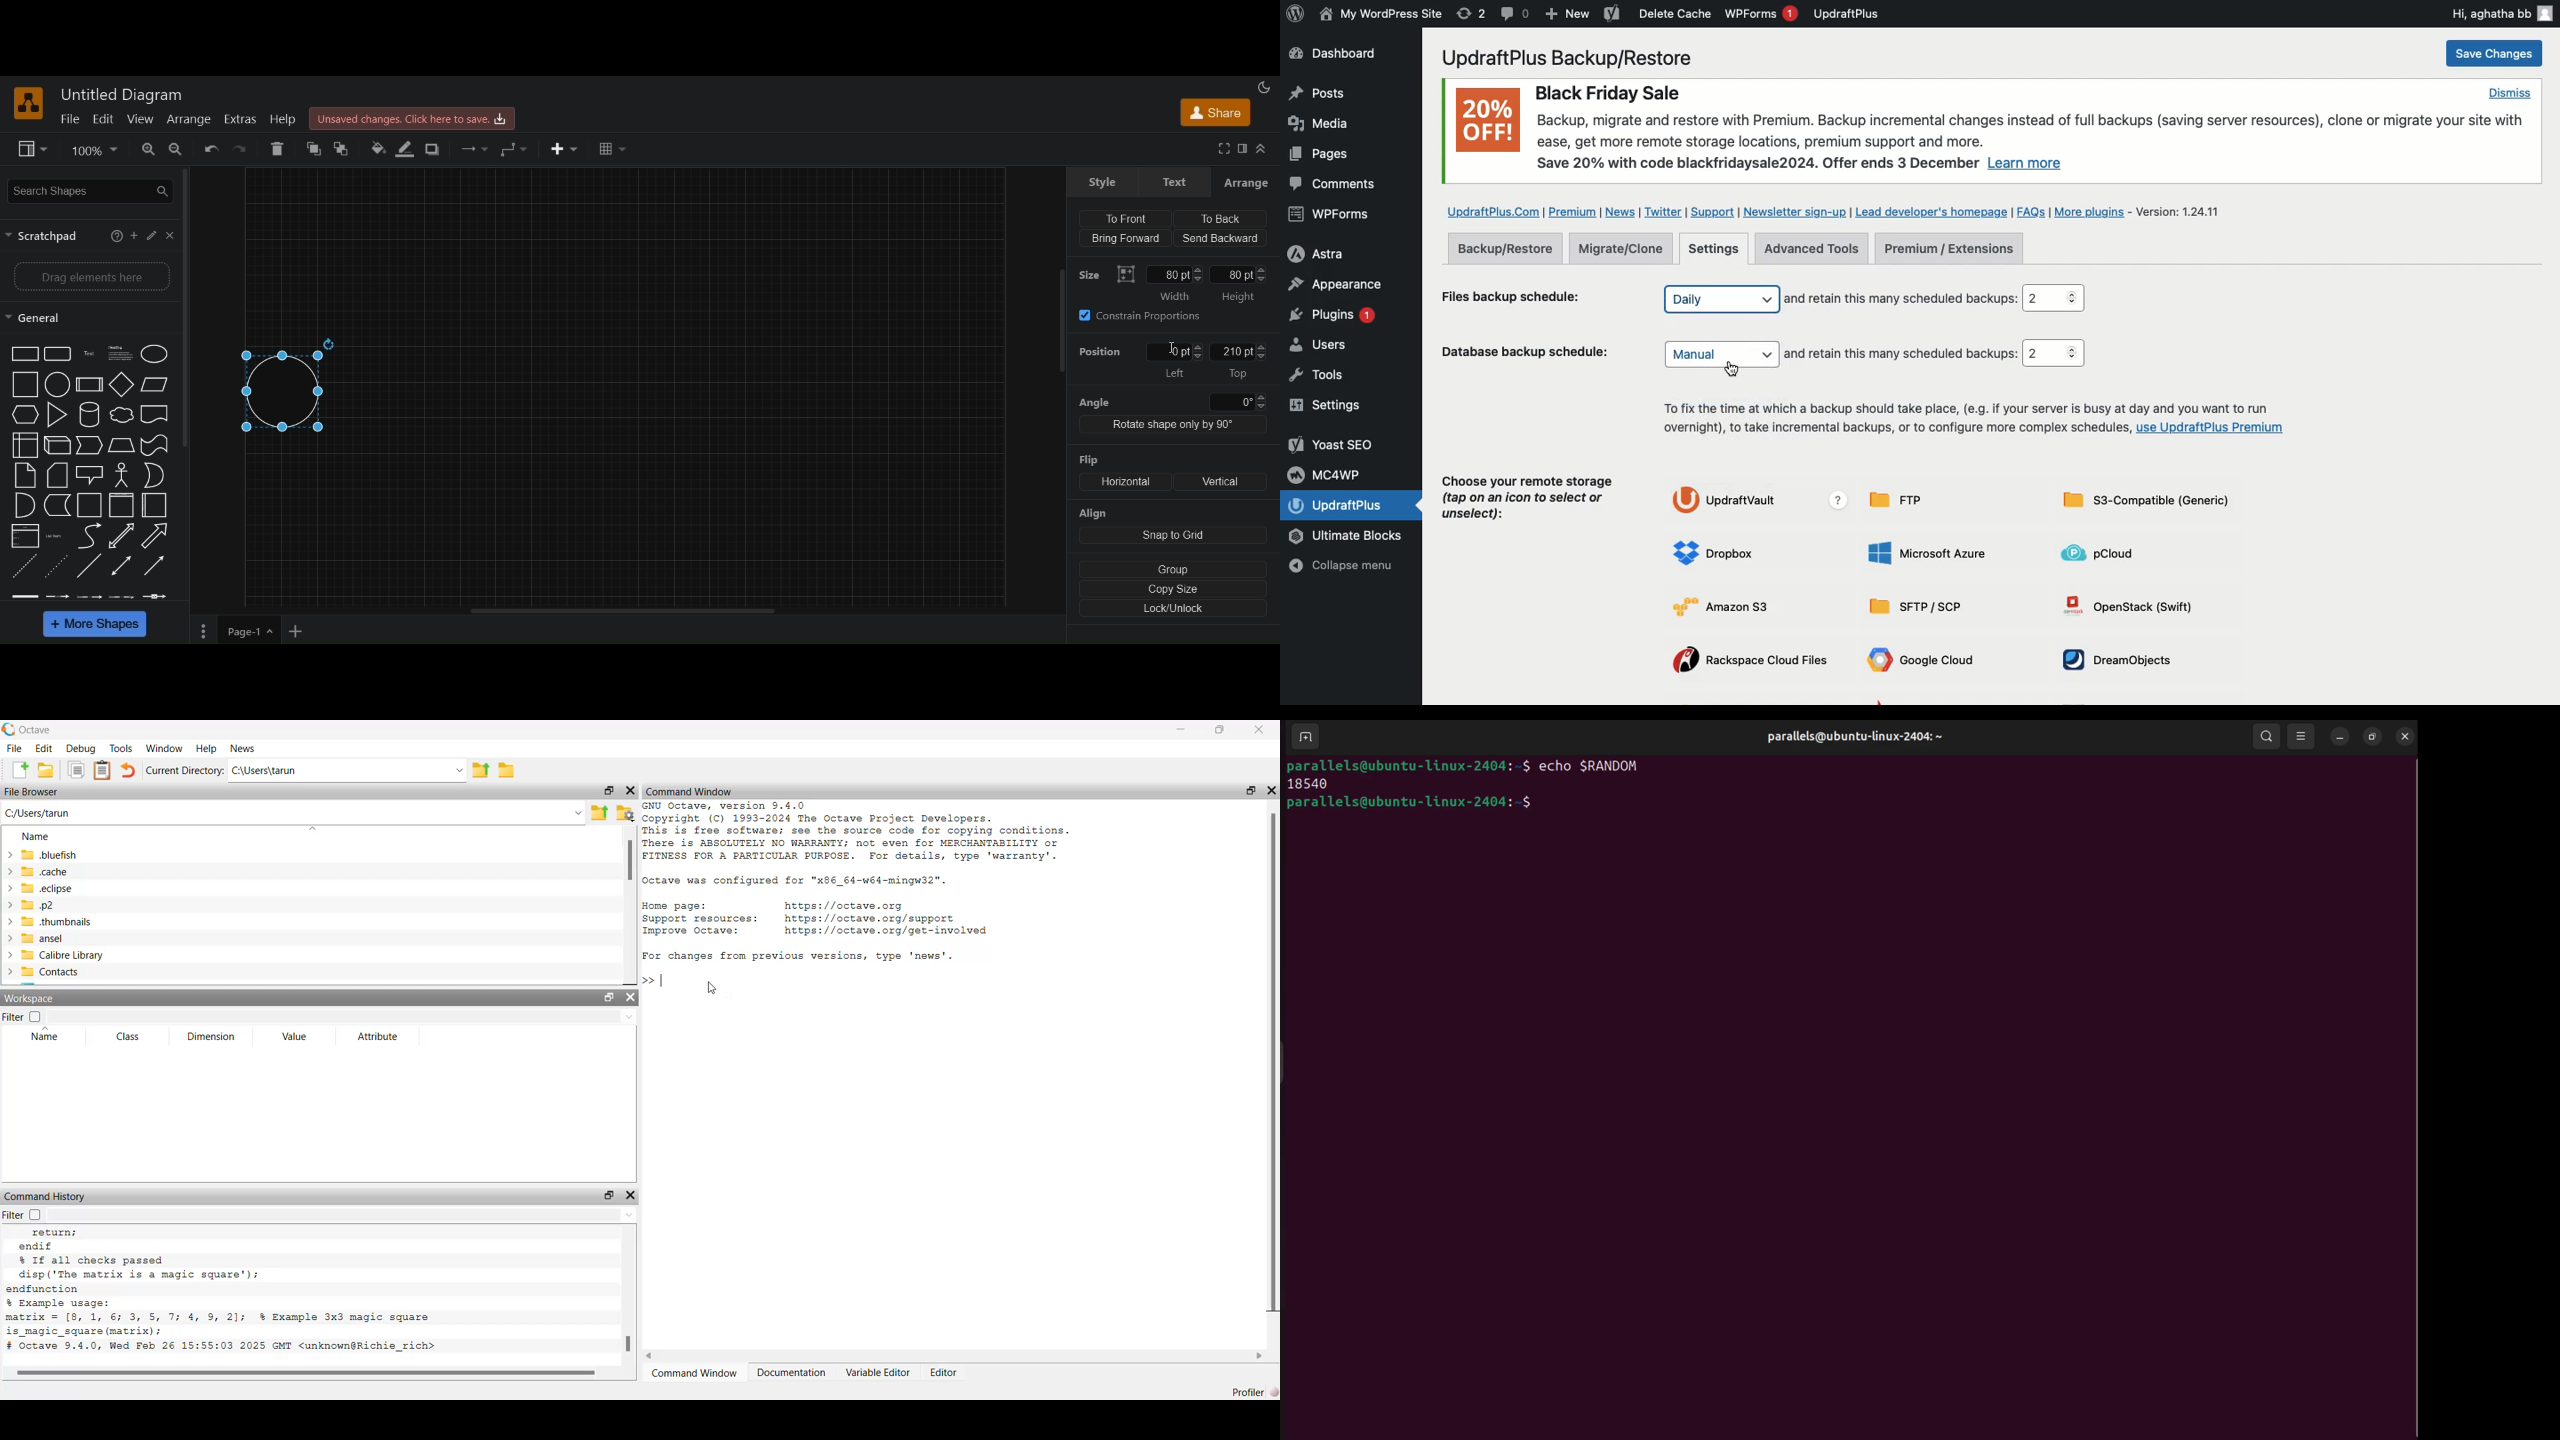  Describe the element at coordinates (1755, 662) in the screenshot. I see `Rackspace cloud files` at that location.